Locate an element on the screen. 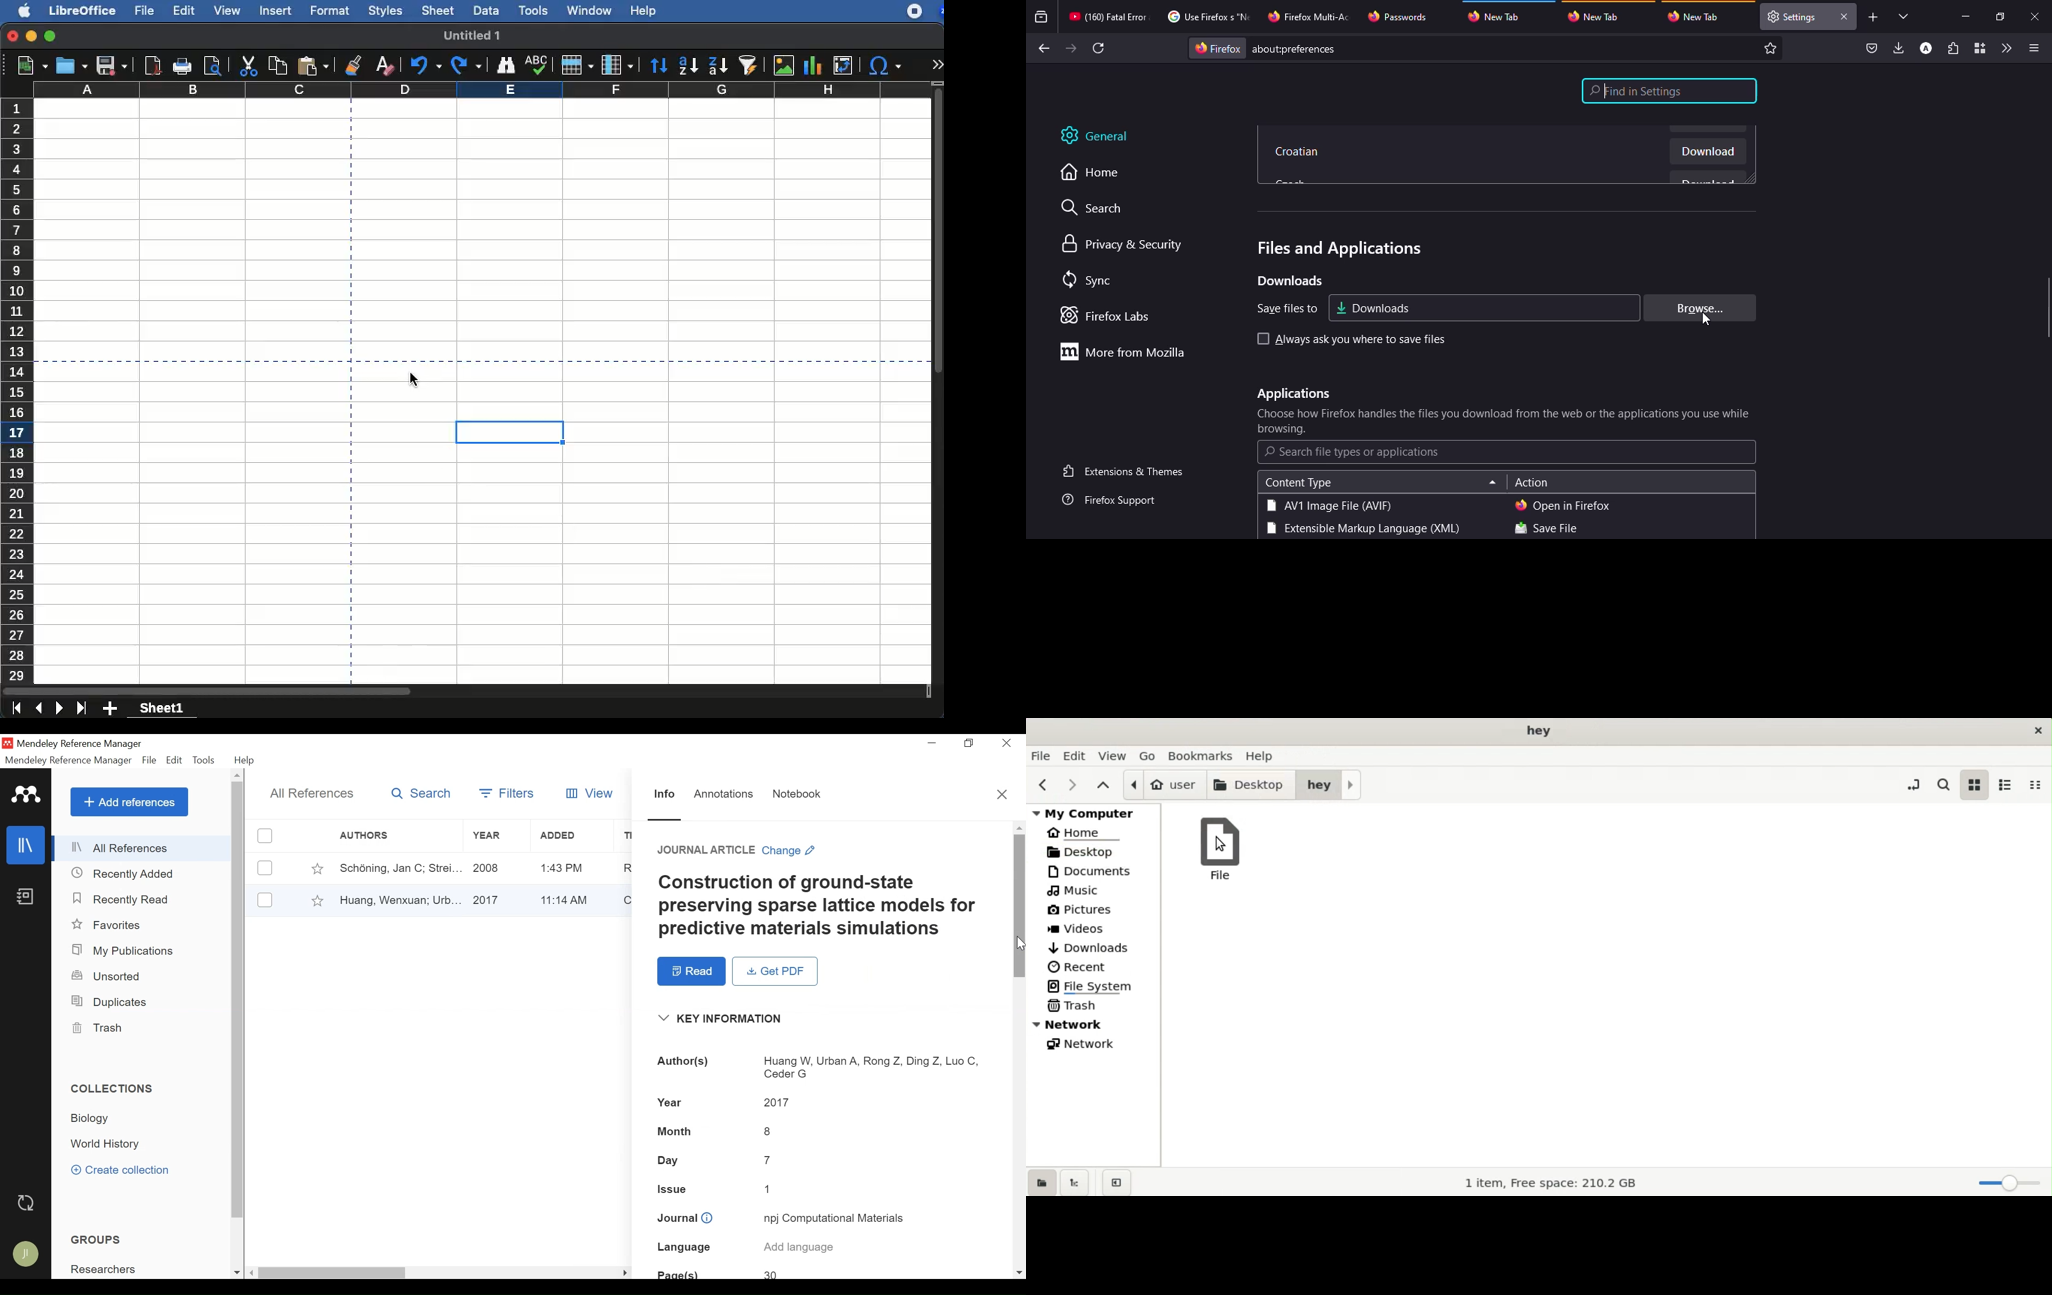  recent is located at coordinates (1078, 967).